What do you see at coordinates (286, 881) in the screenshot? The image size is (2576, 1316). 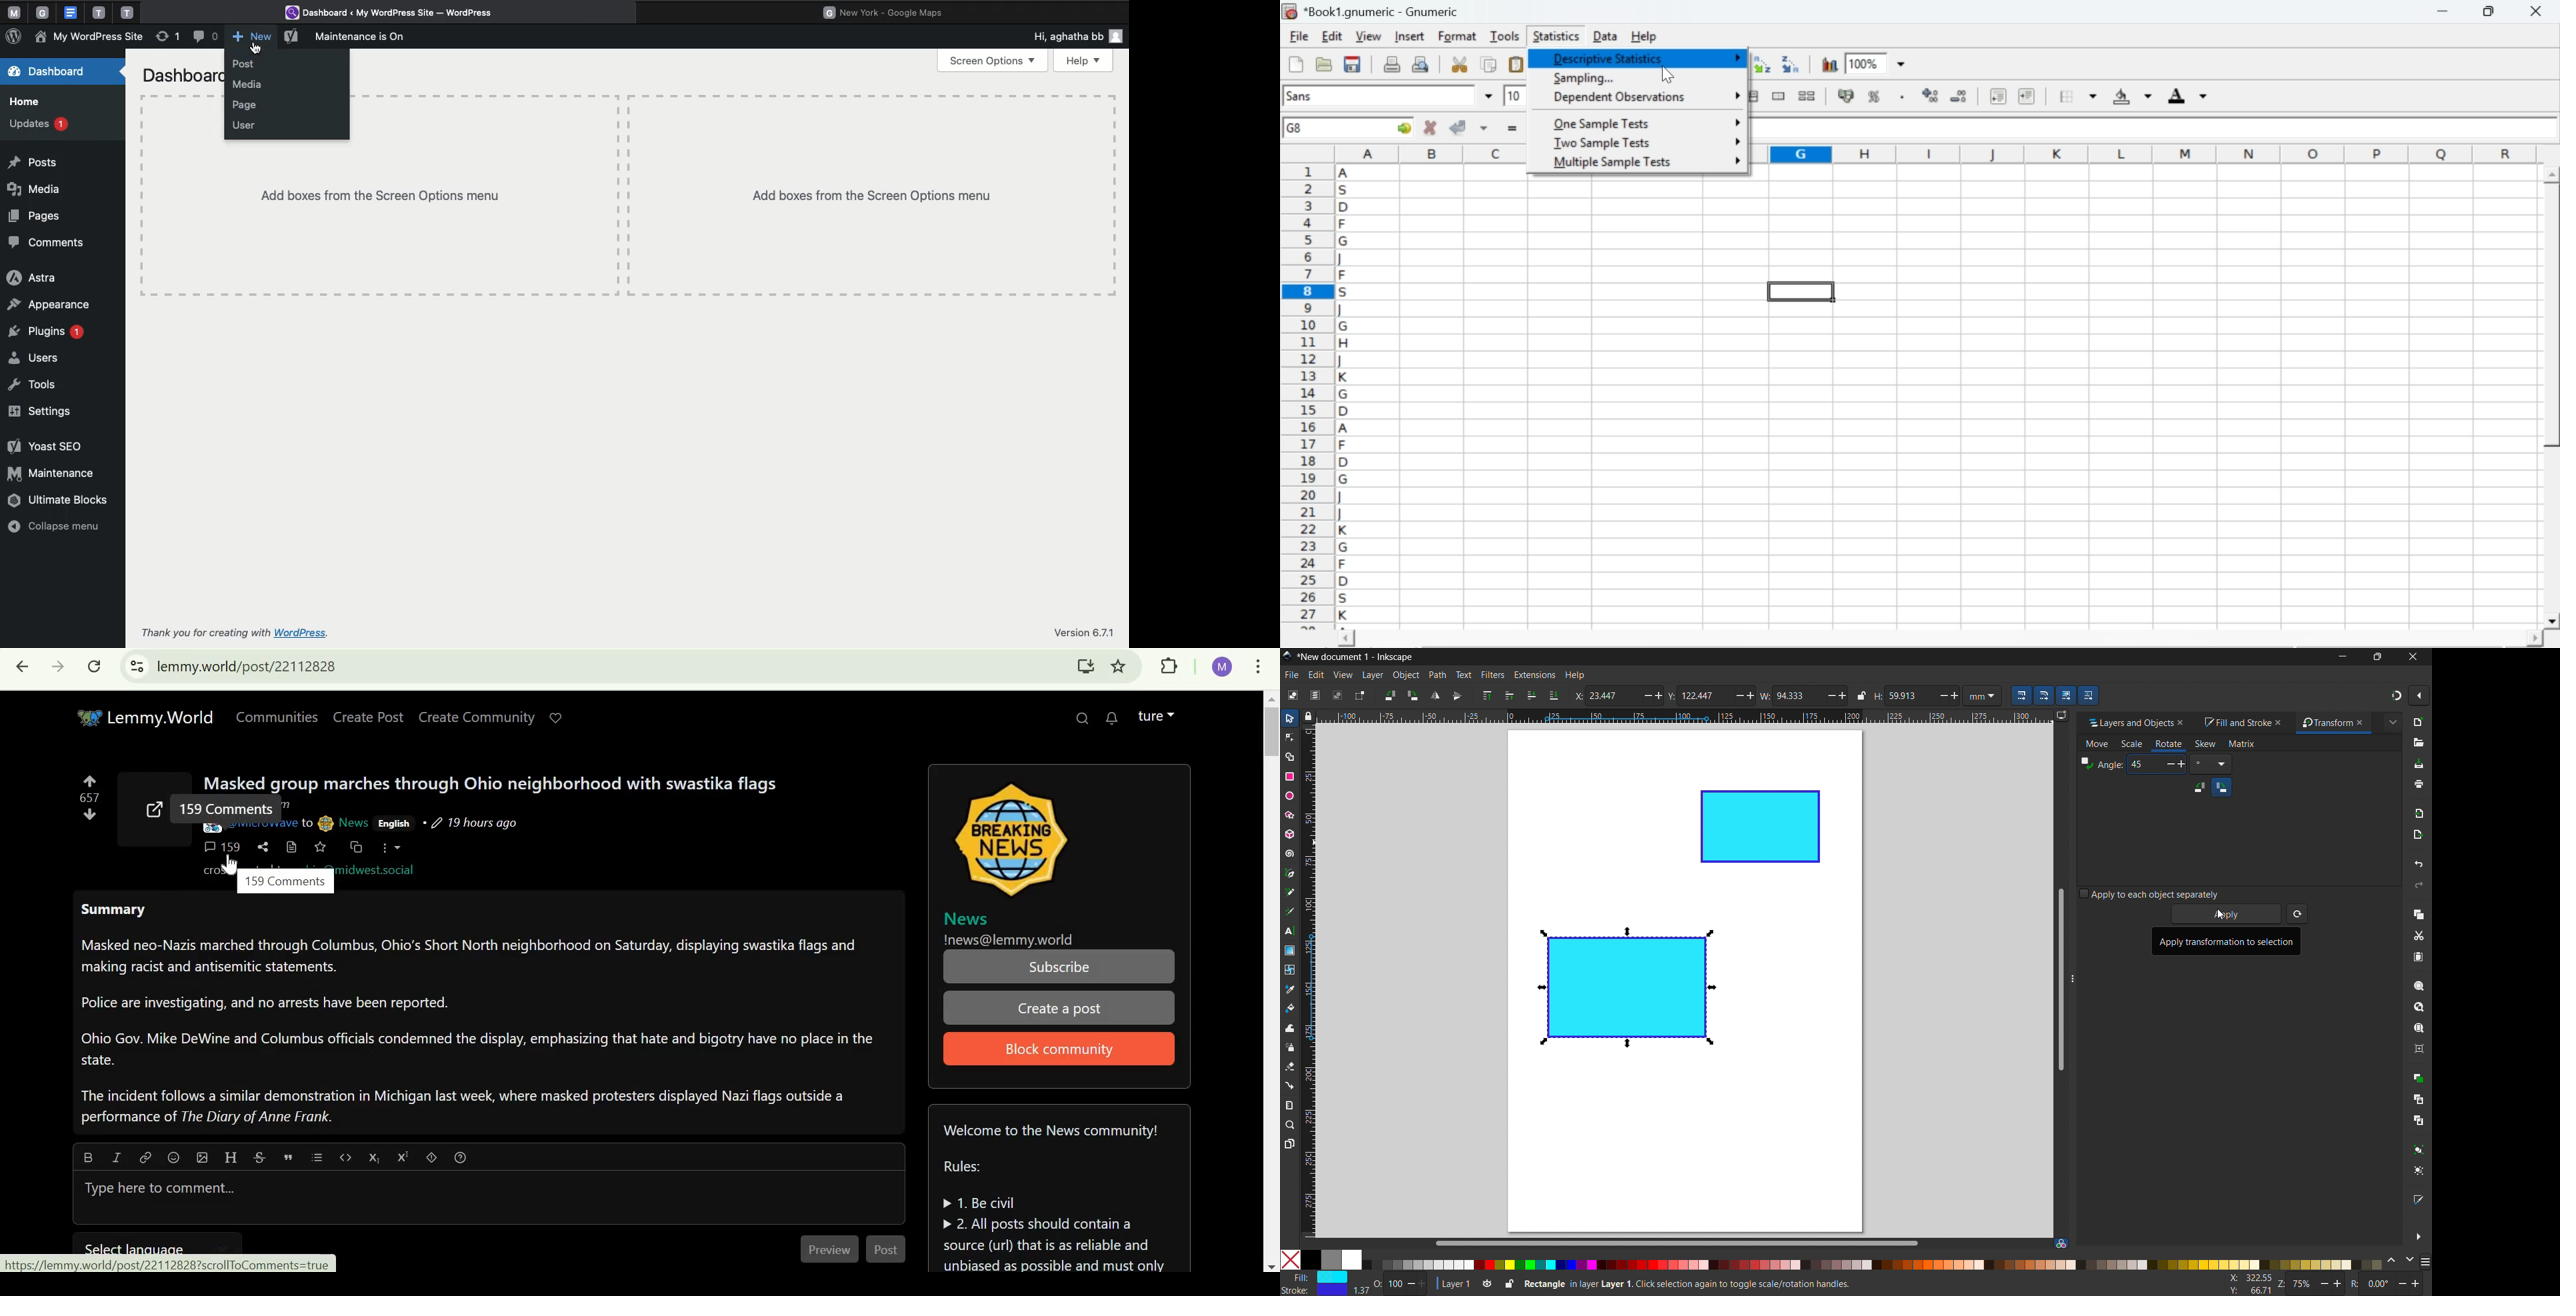 I see `159 comments` at bounding box center [286, 881].